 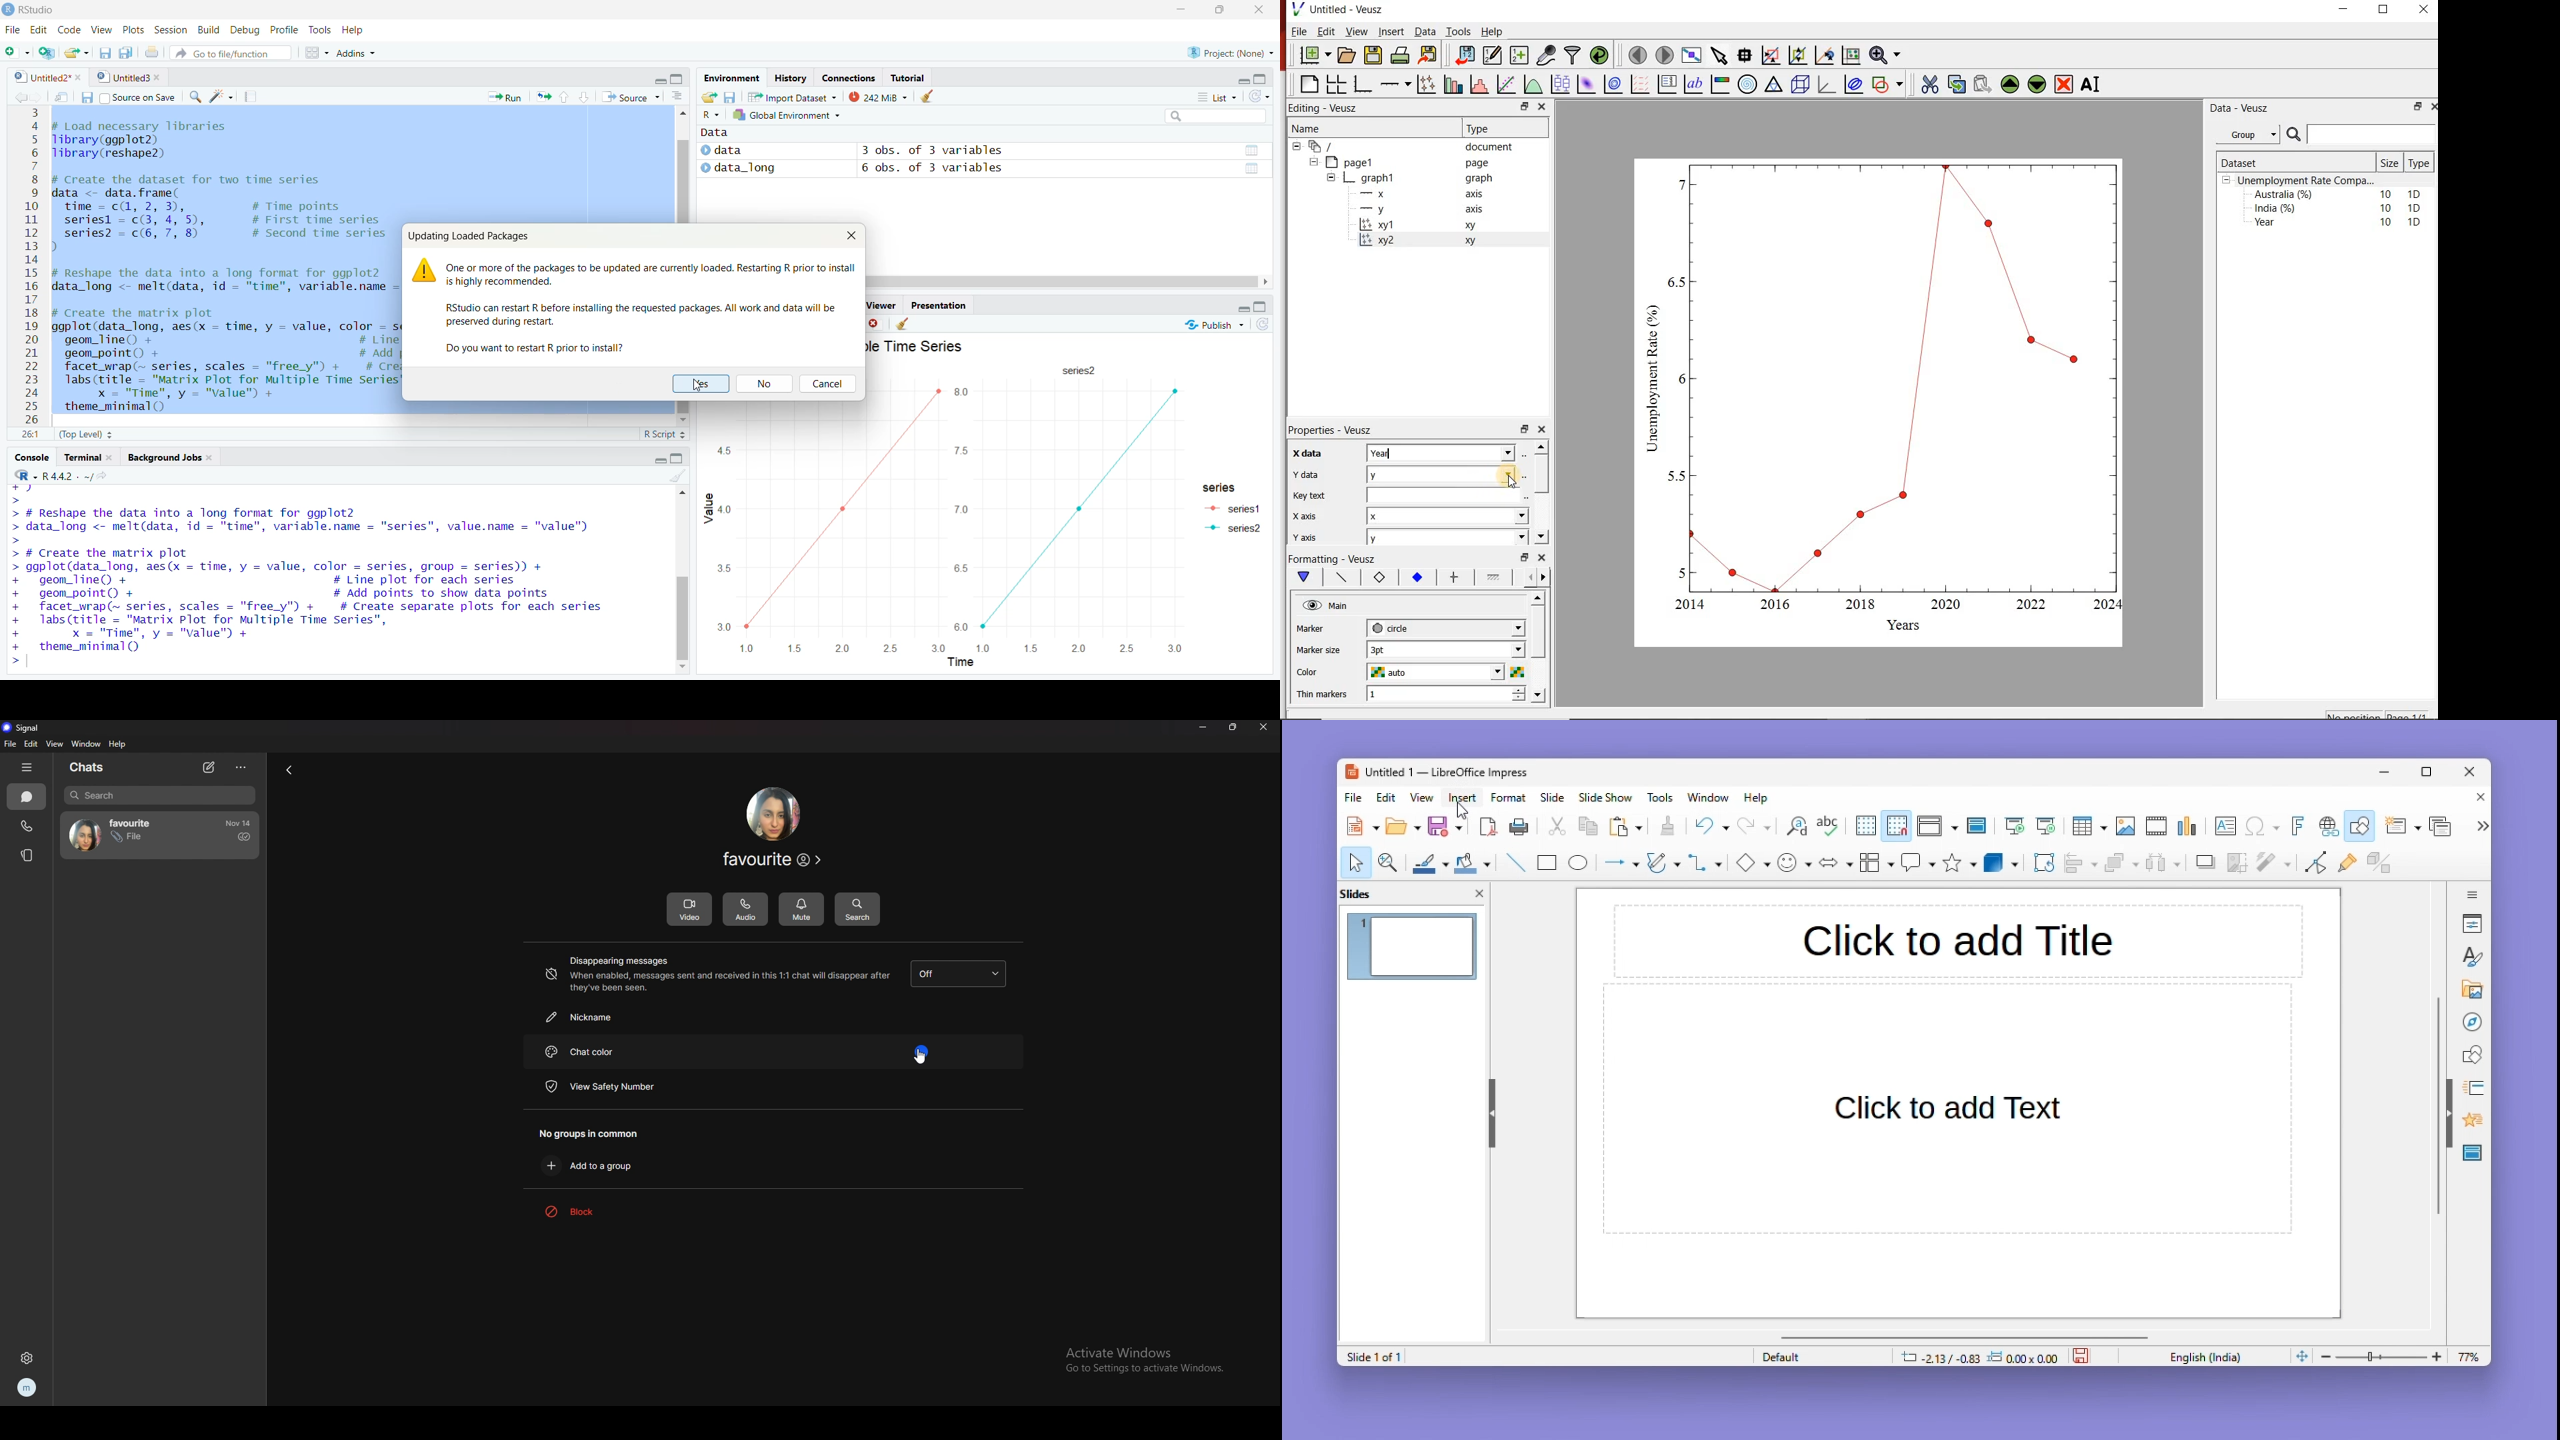 What do you see at coordinates (352, 29) in the screenshot?
I see `Help` at bounding box center [352, 29].